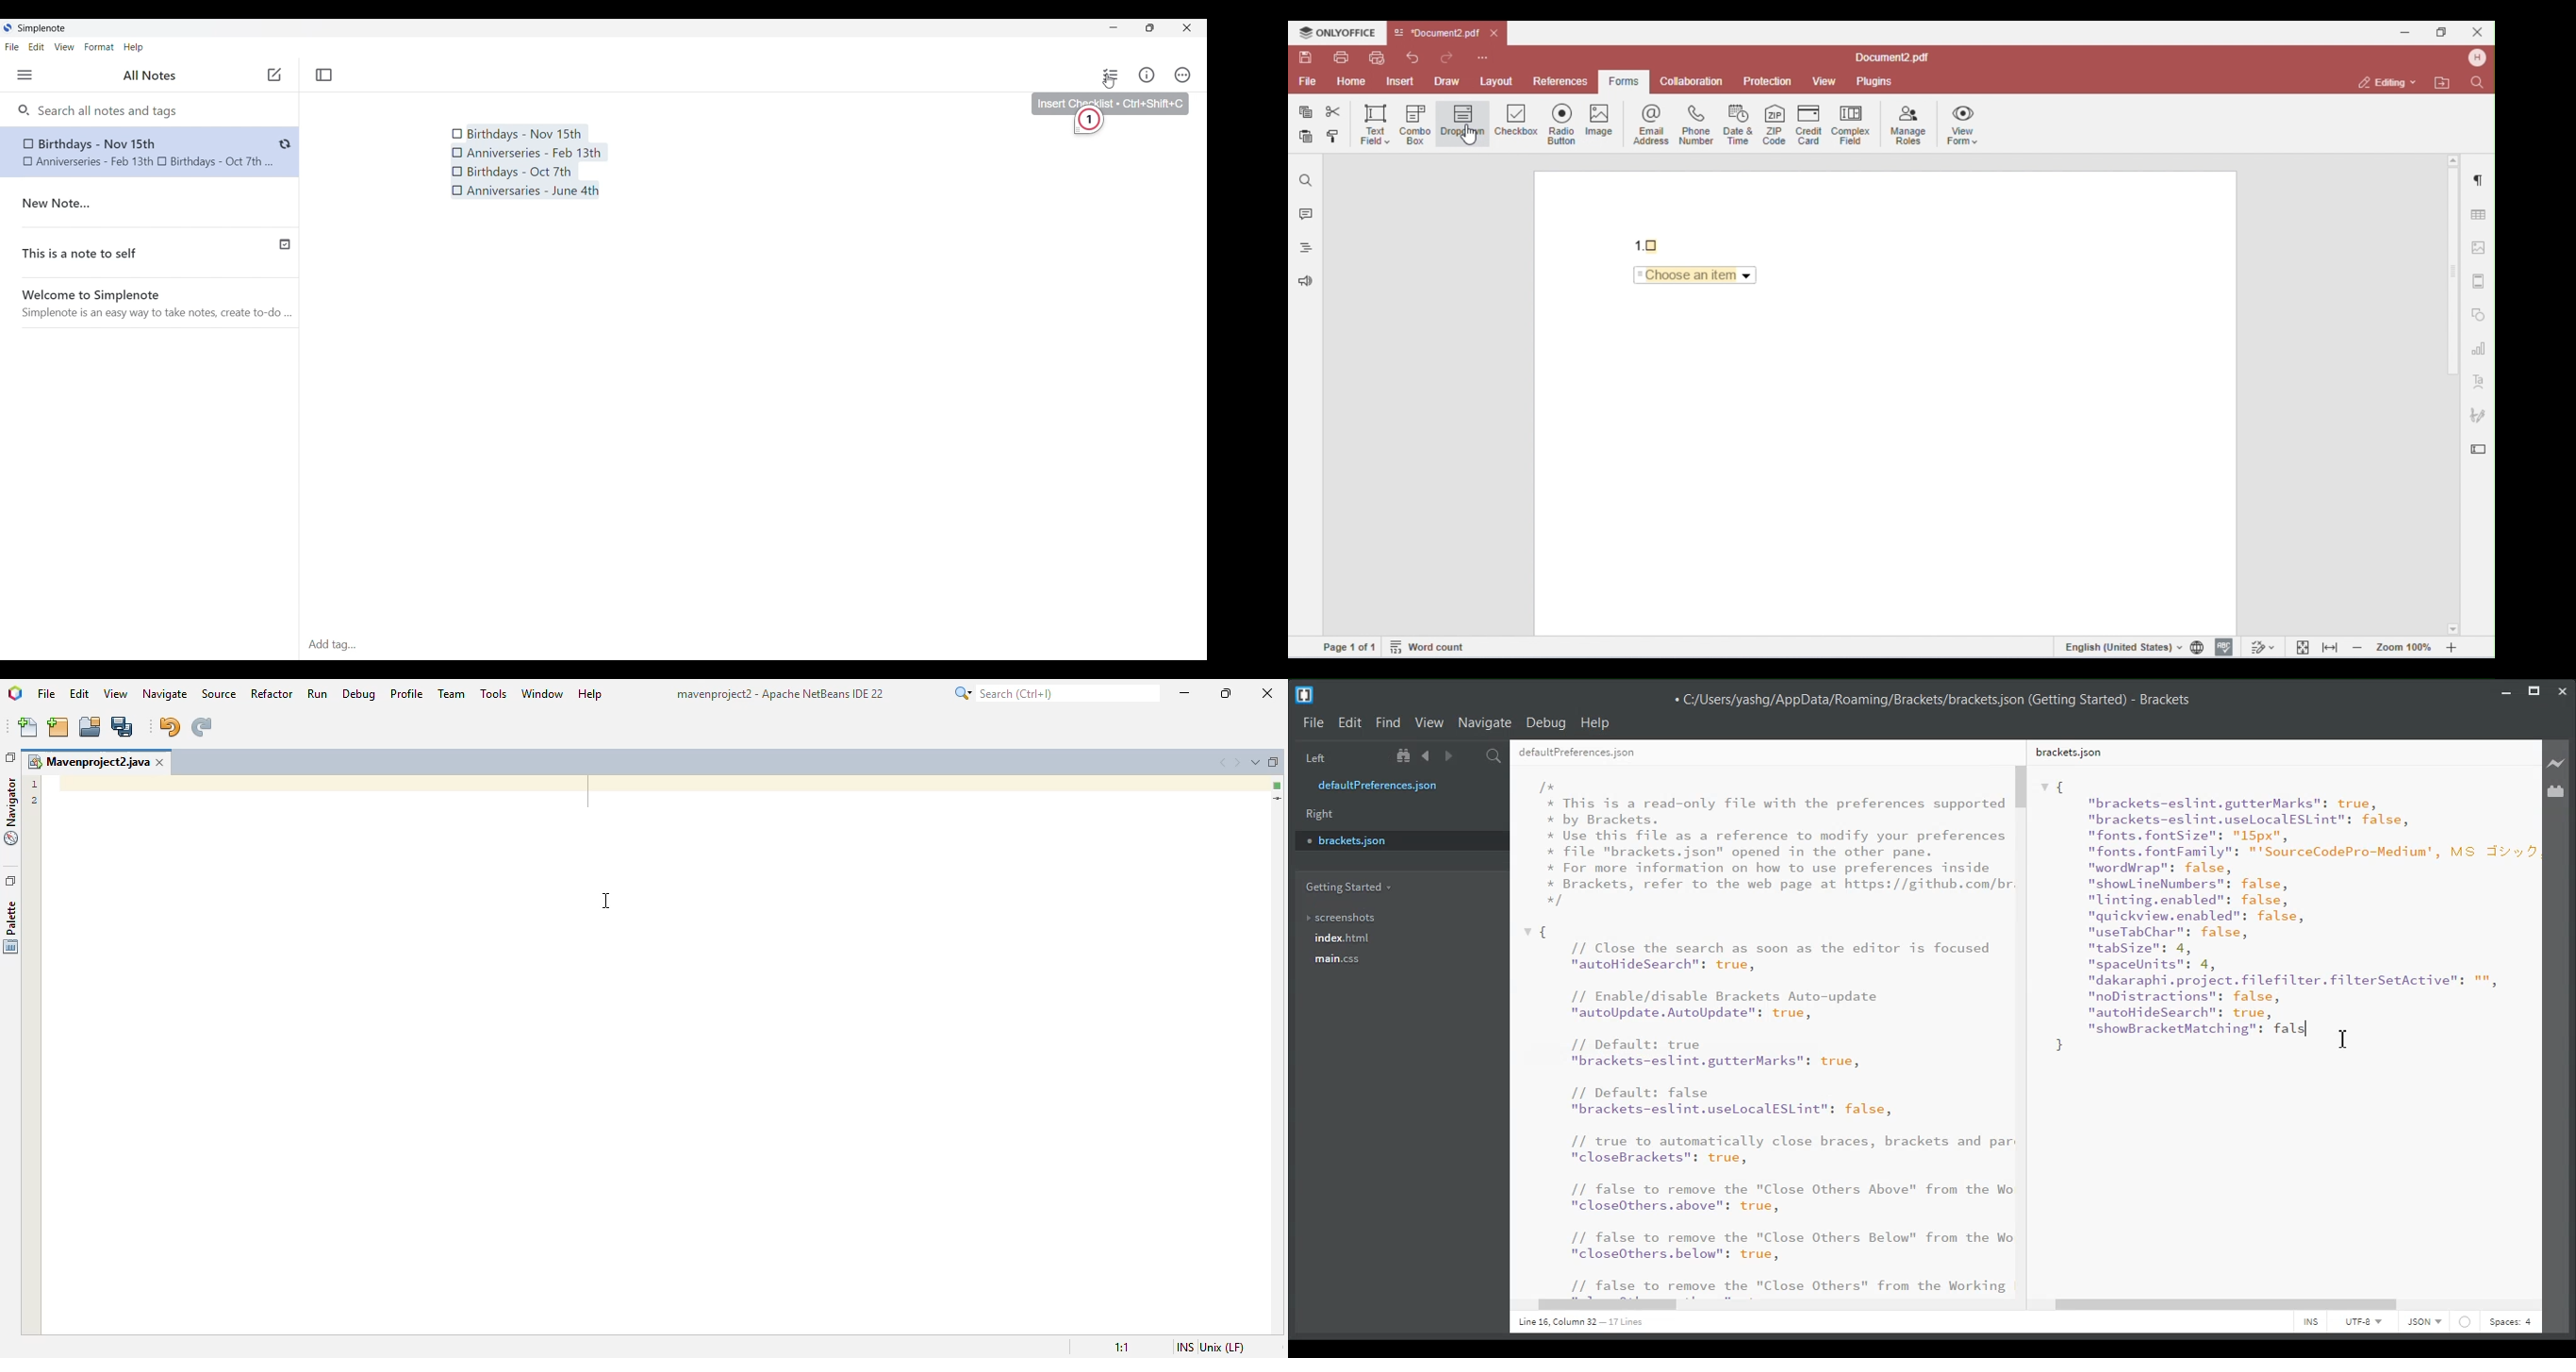 This screenshot has width=2576, height=1372. Describe the element at coordinates (153, 204) in the screenshot. I see `New Note..(Older note)` at that location.